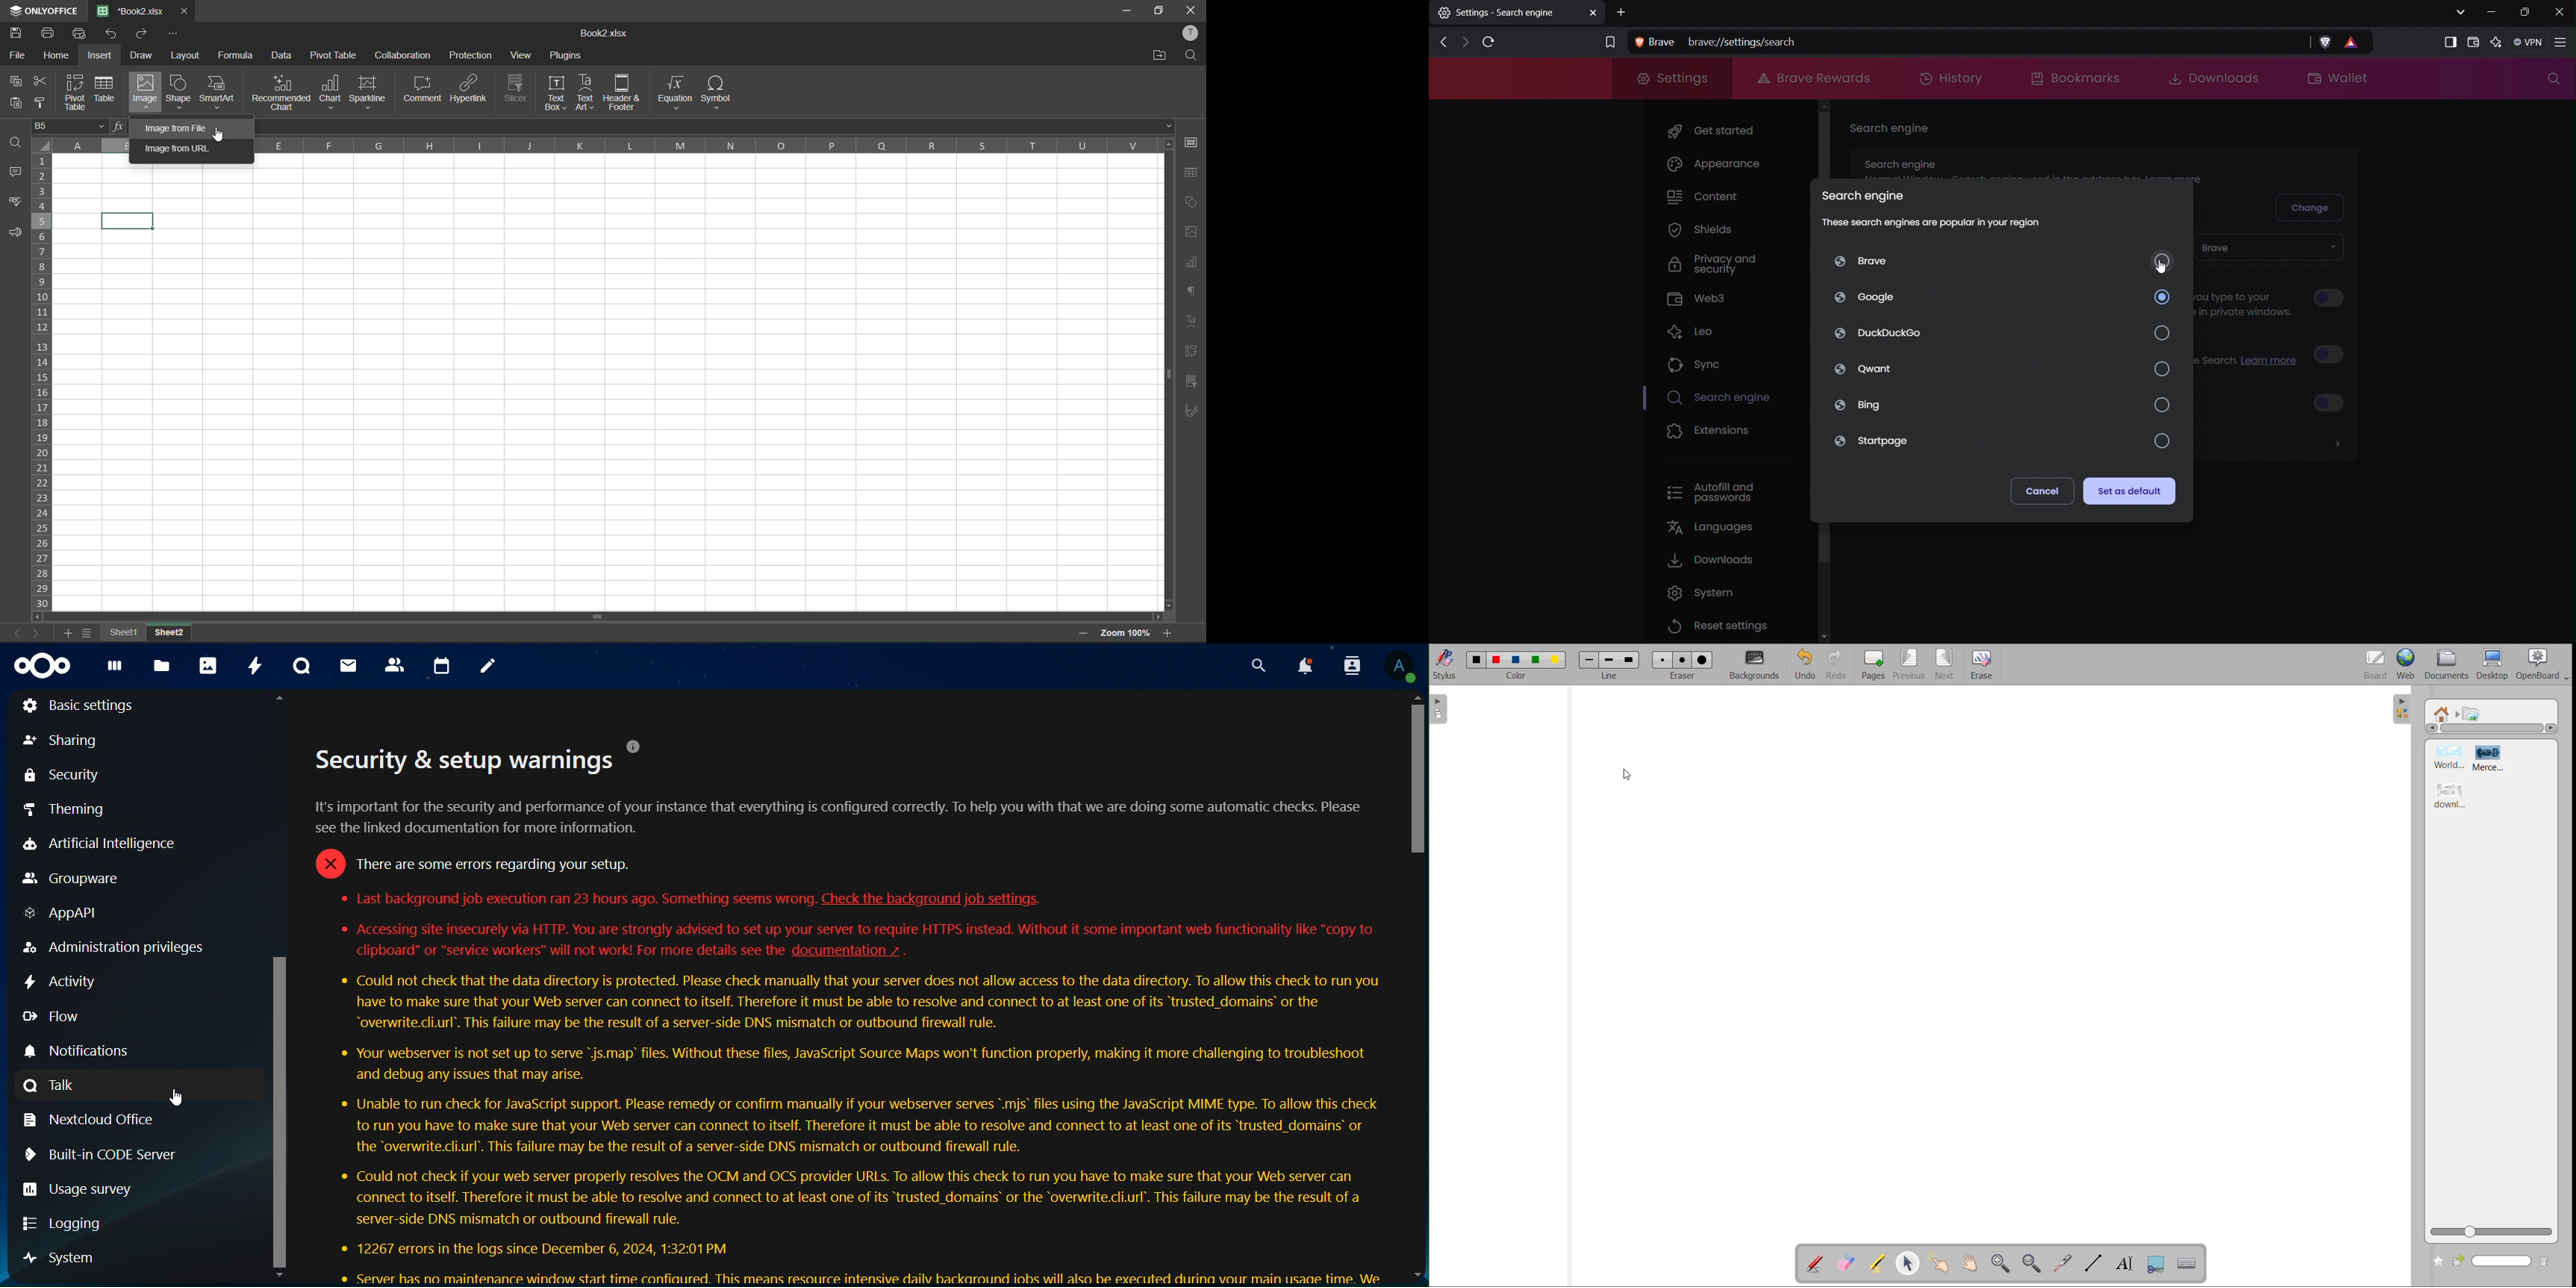 This screenshot has width=2576, height=1288. I want to click on search contacts, so click(1348, 667).